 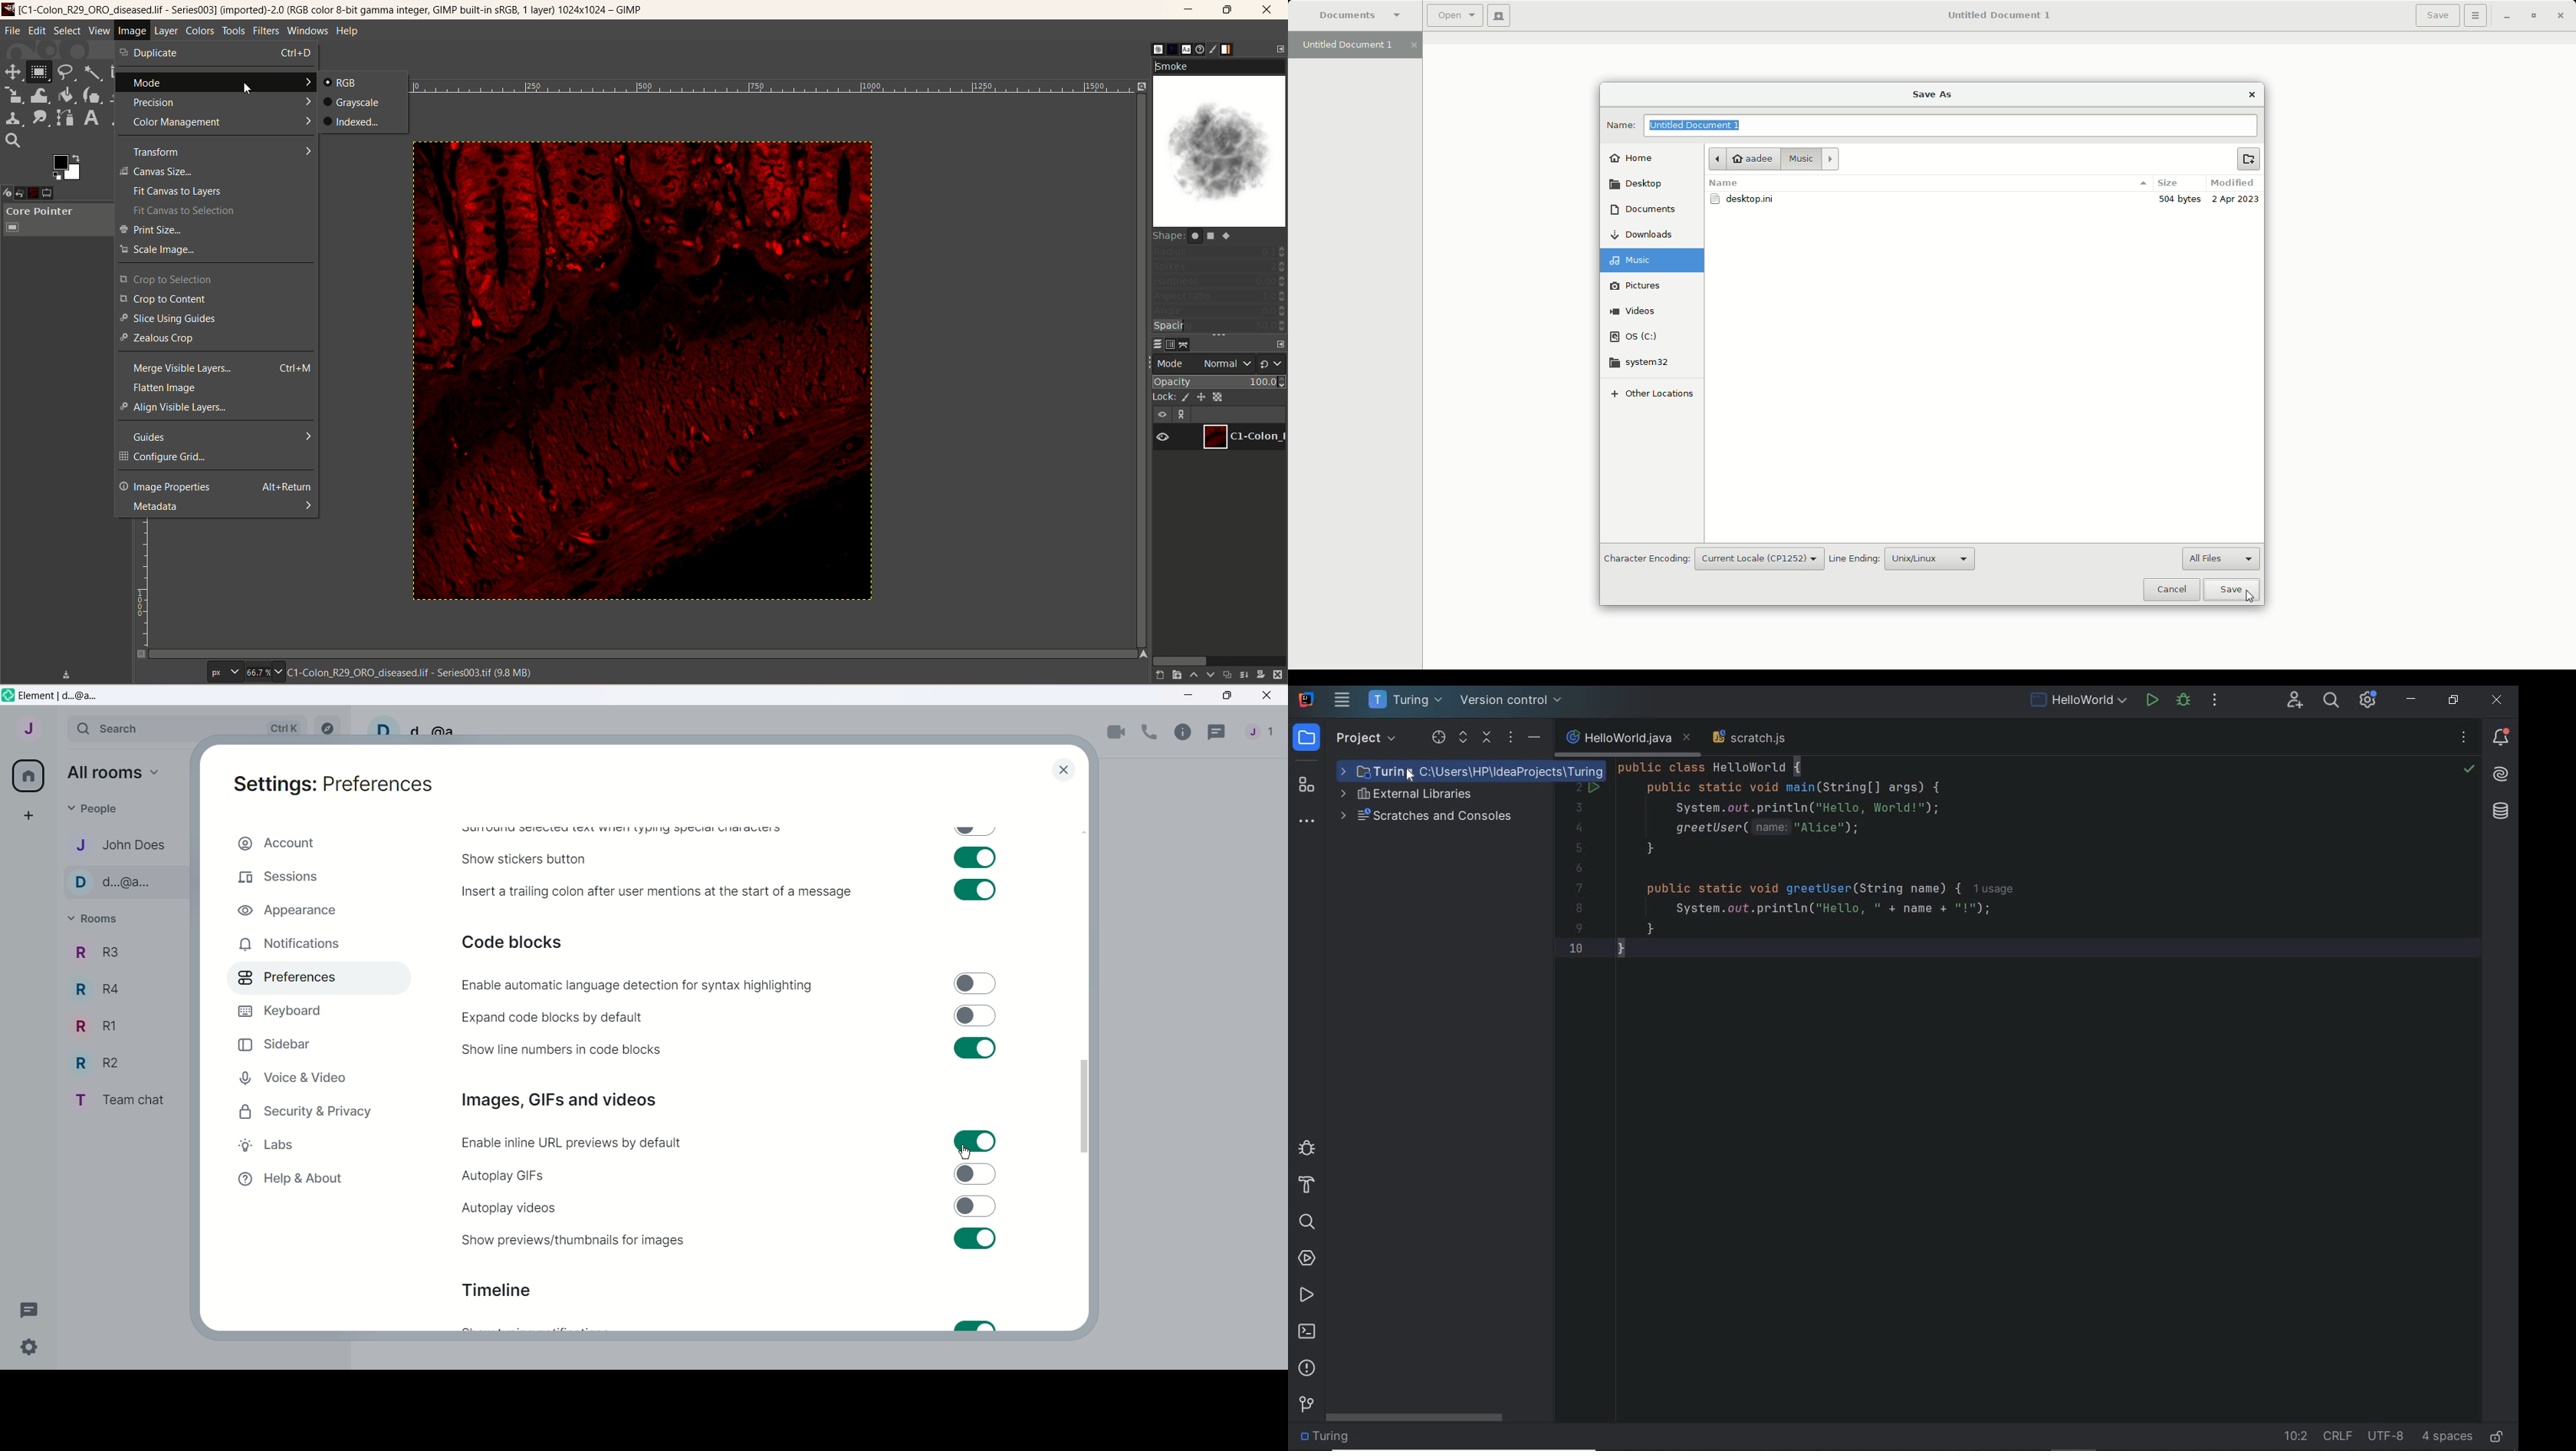 I want to click on Element | d...@a..., so click(x=61, y=696).